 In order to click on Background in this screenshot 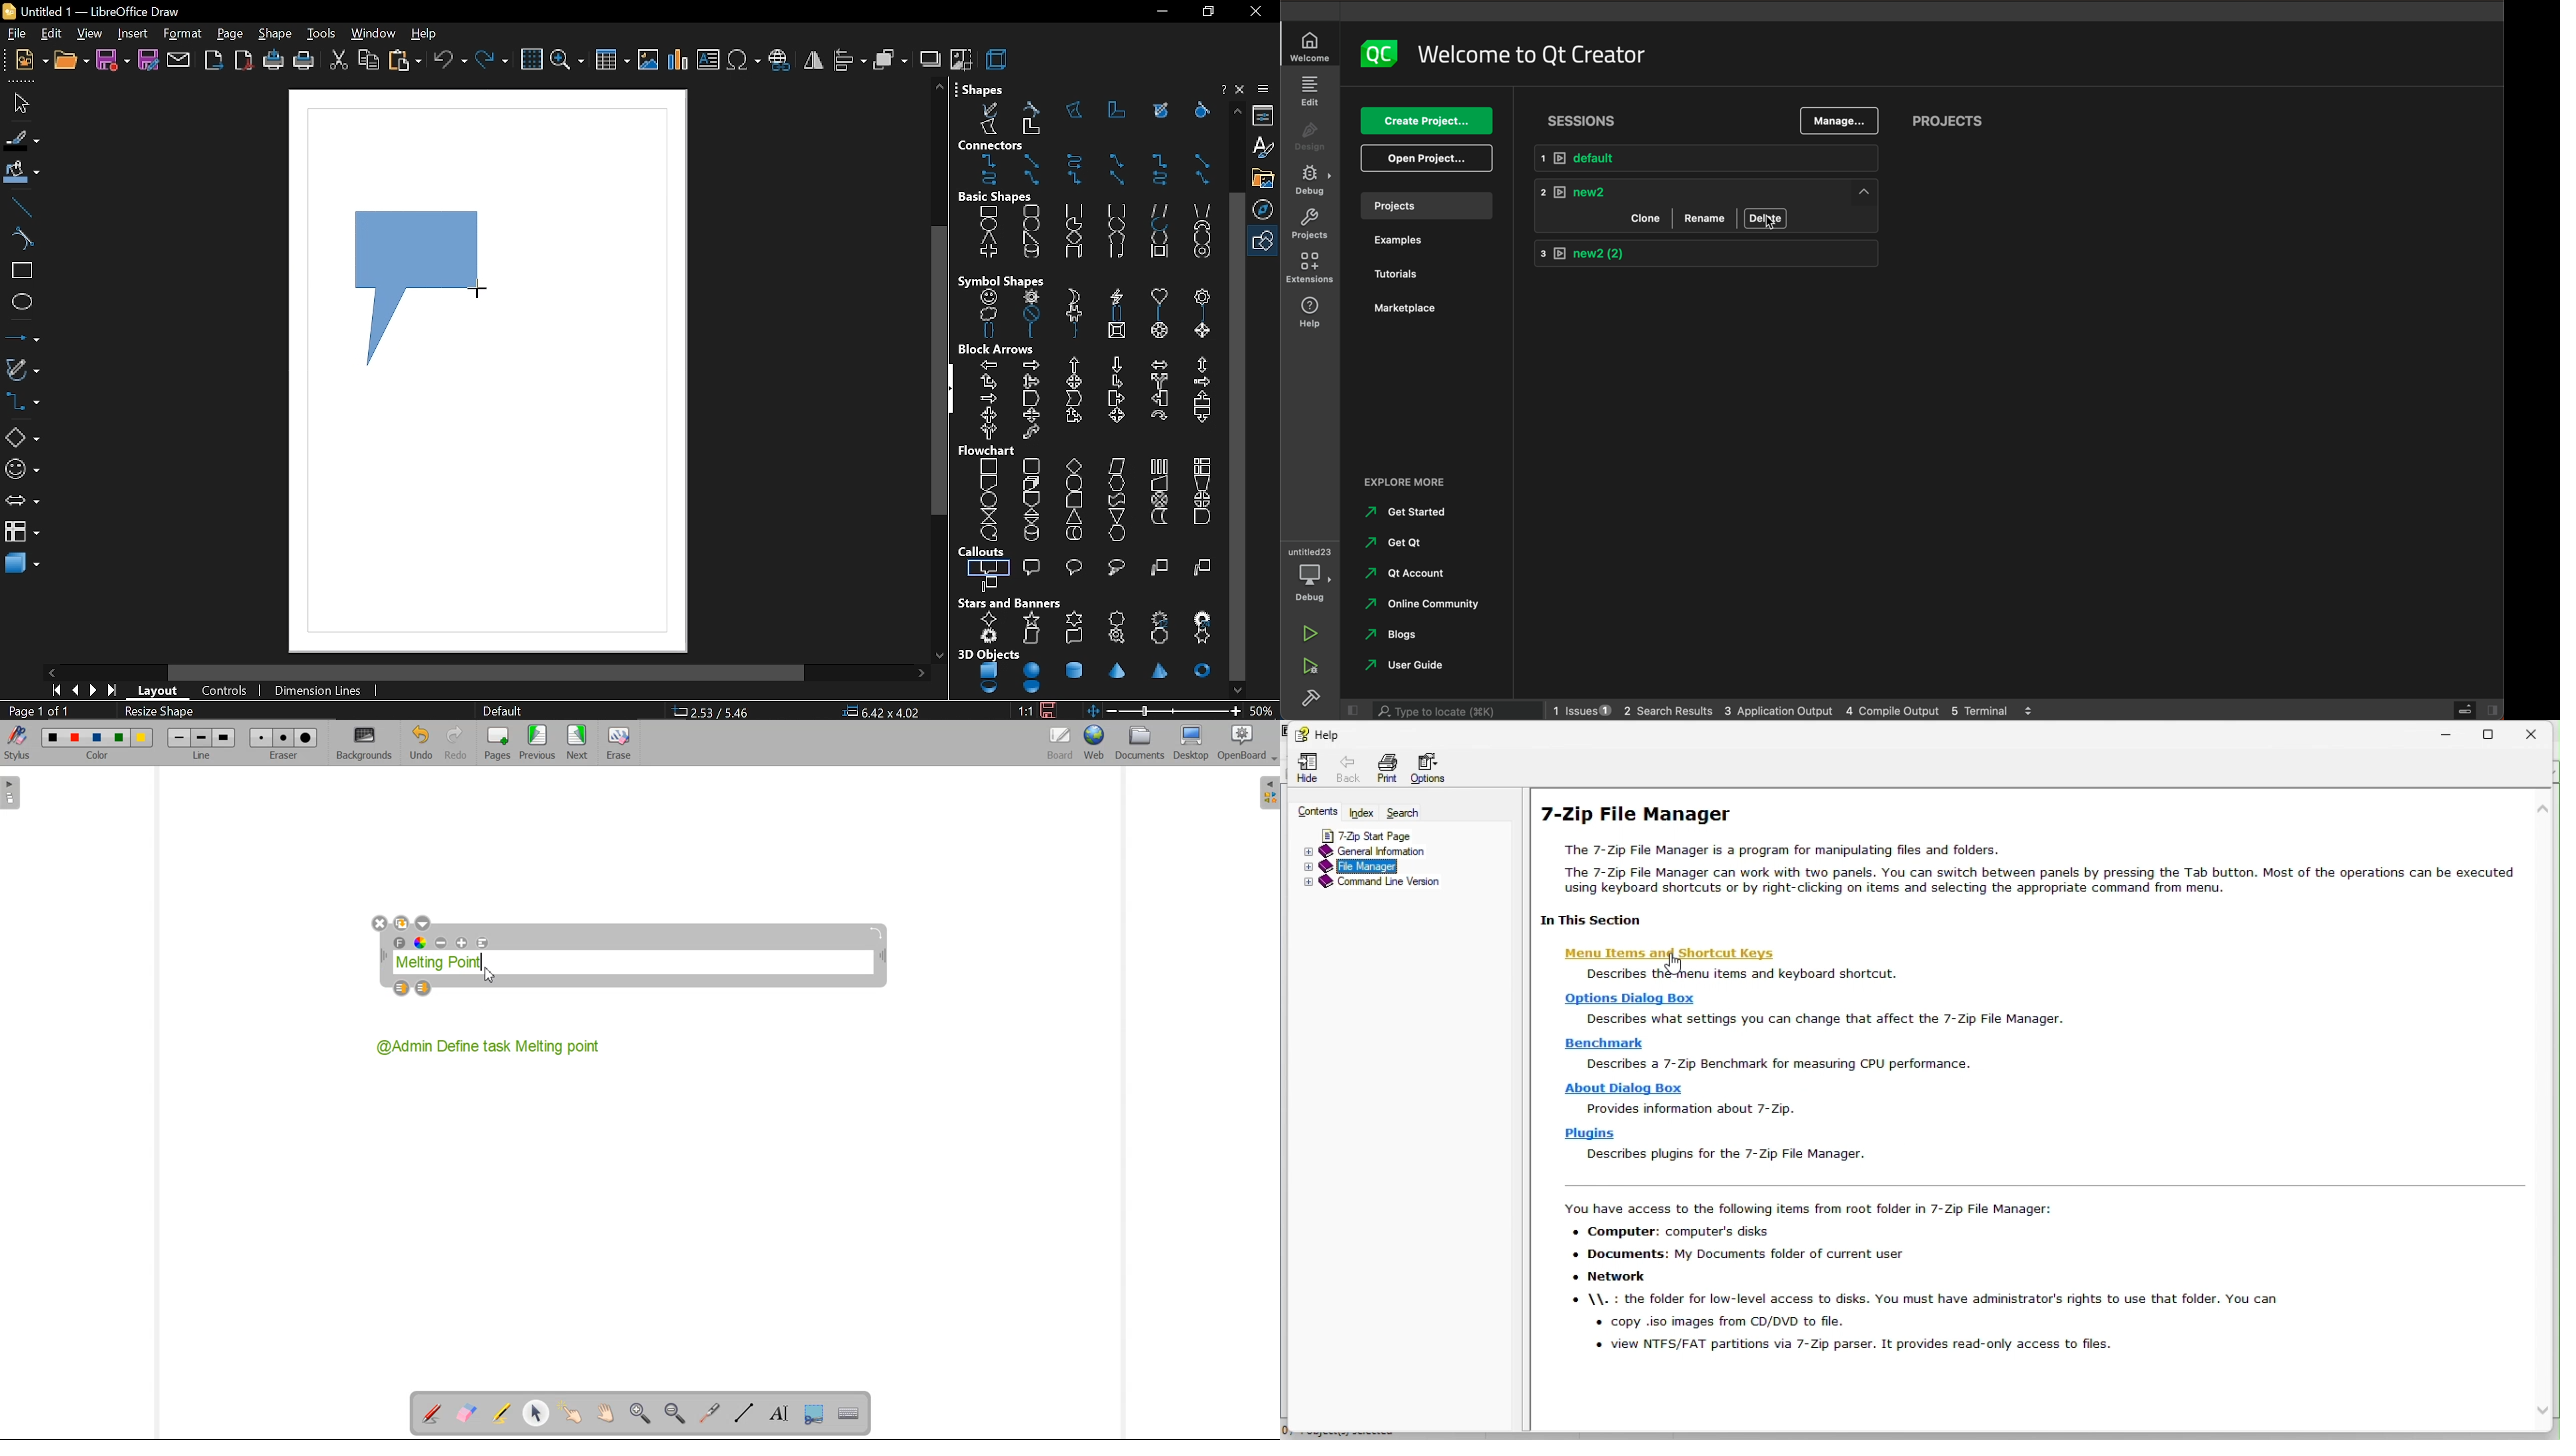, I will do `click(364, 743)`.